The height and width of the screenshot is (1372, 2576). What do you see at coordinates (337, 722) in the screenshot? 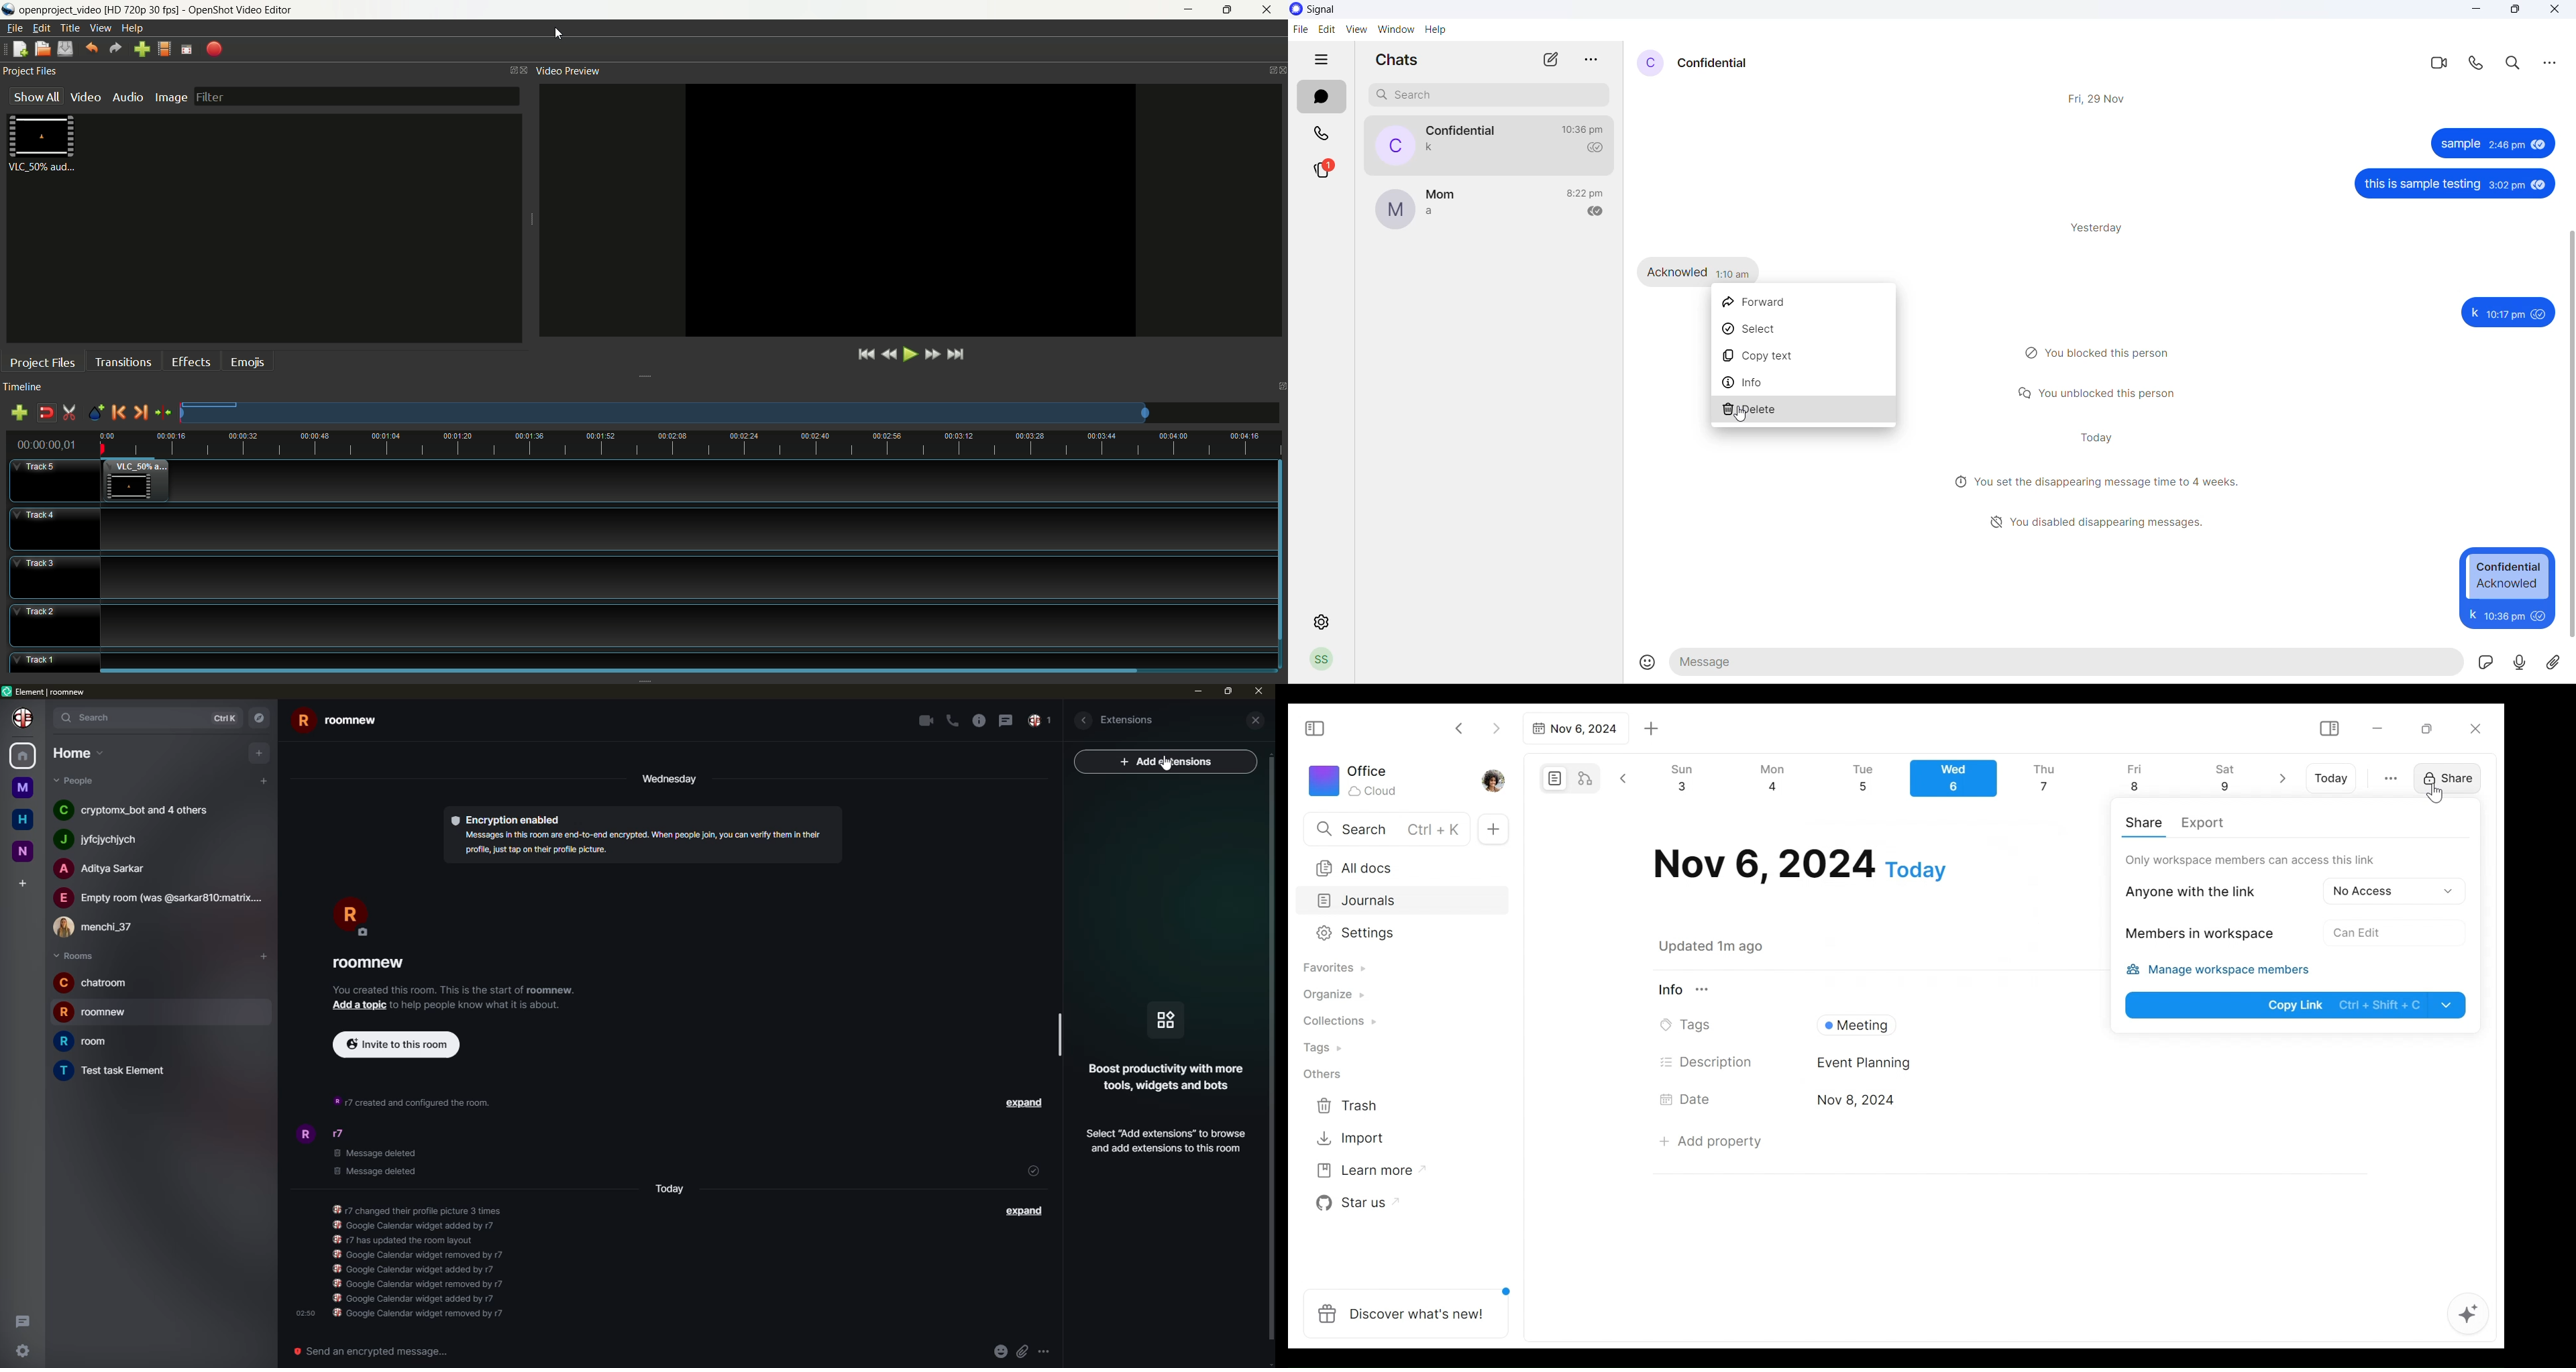
I see `room` at bounding box center [337, 722].